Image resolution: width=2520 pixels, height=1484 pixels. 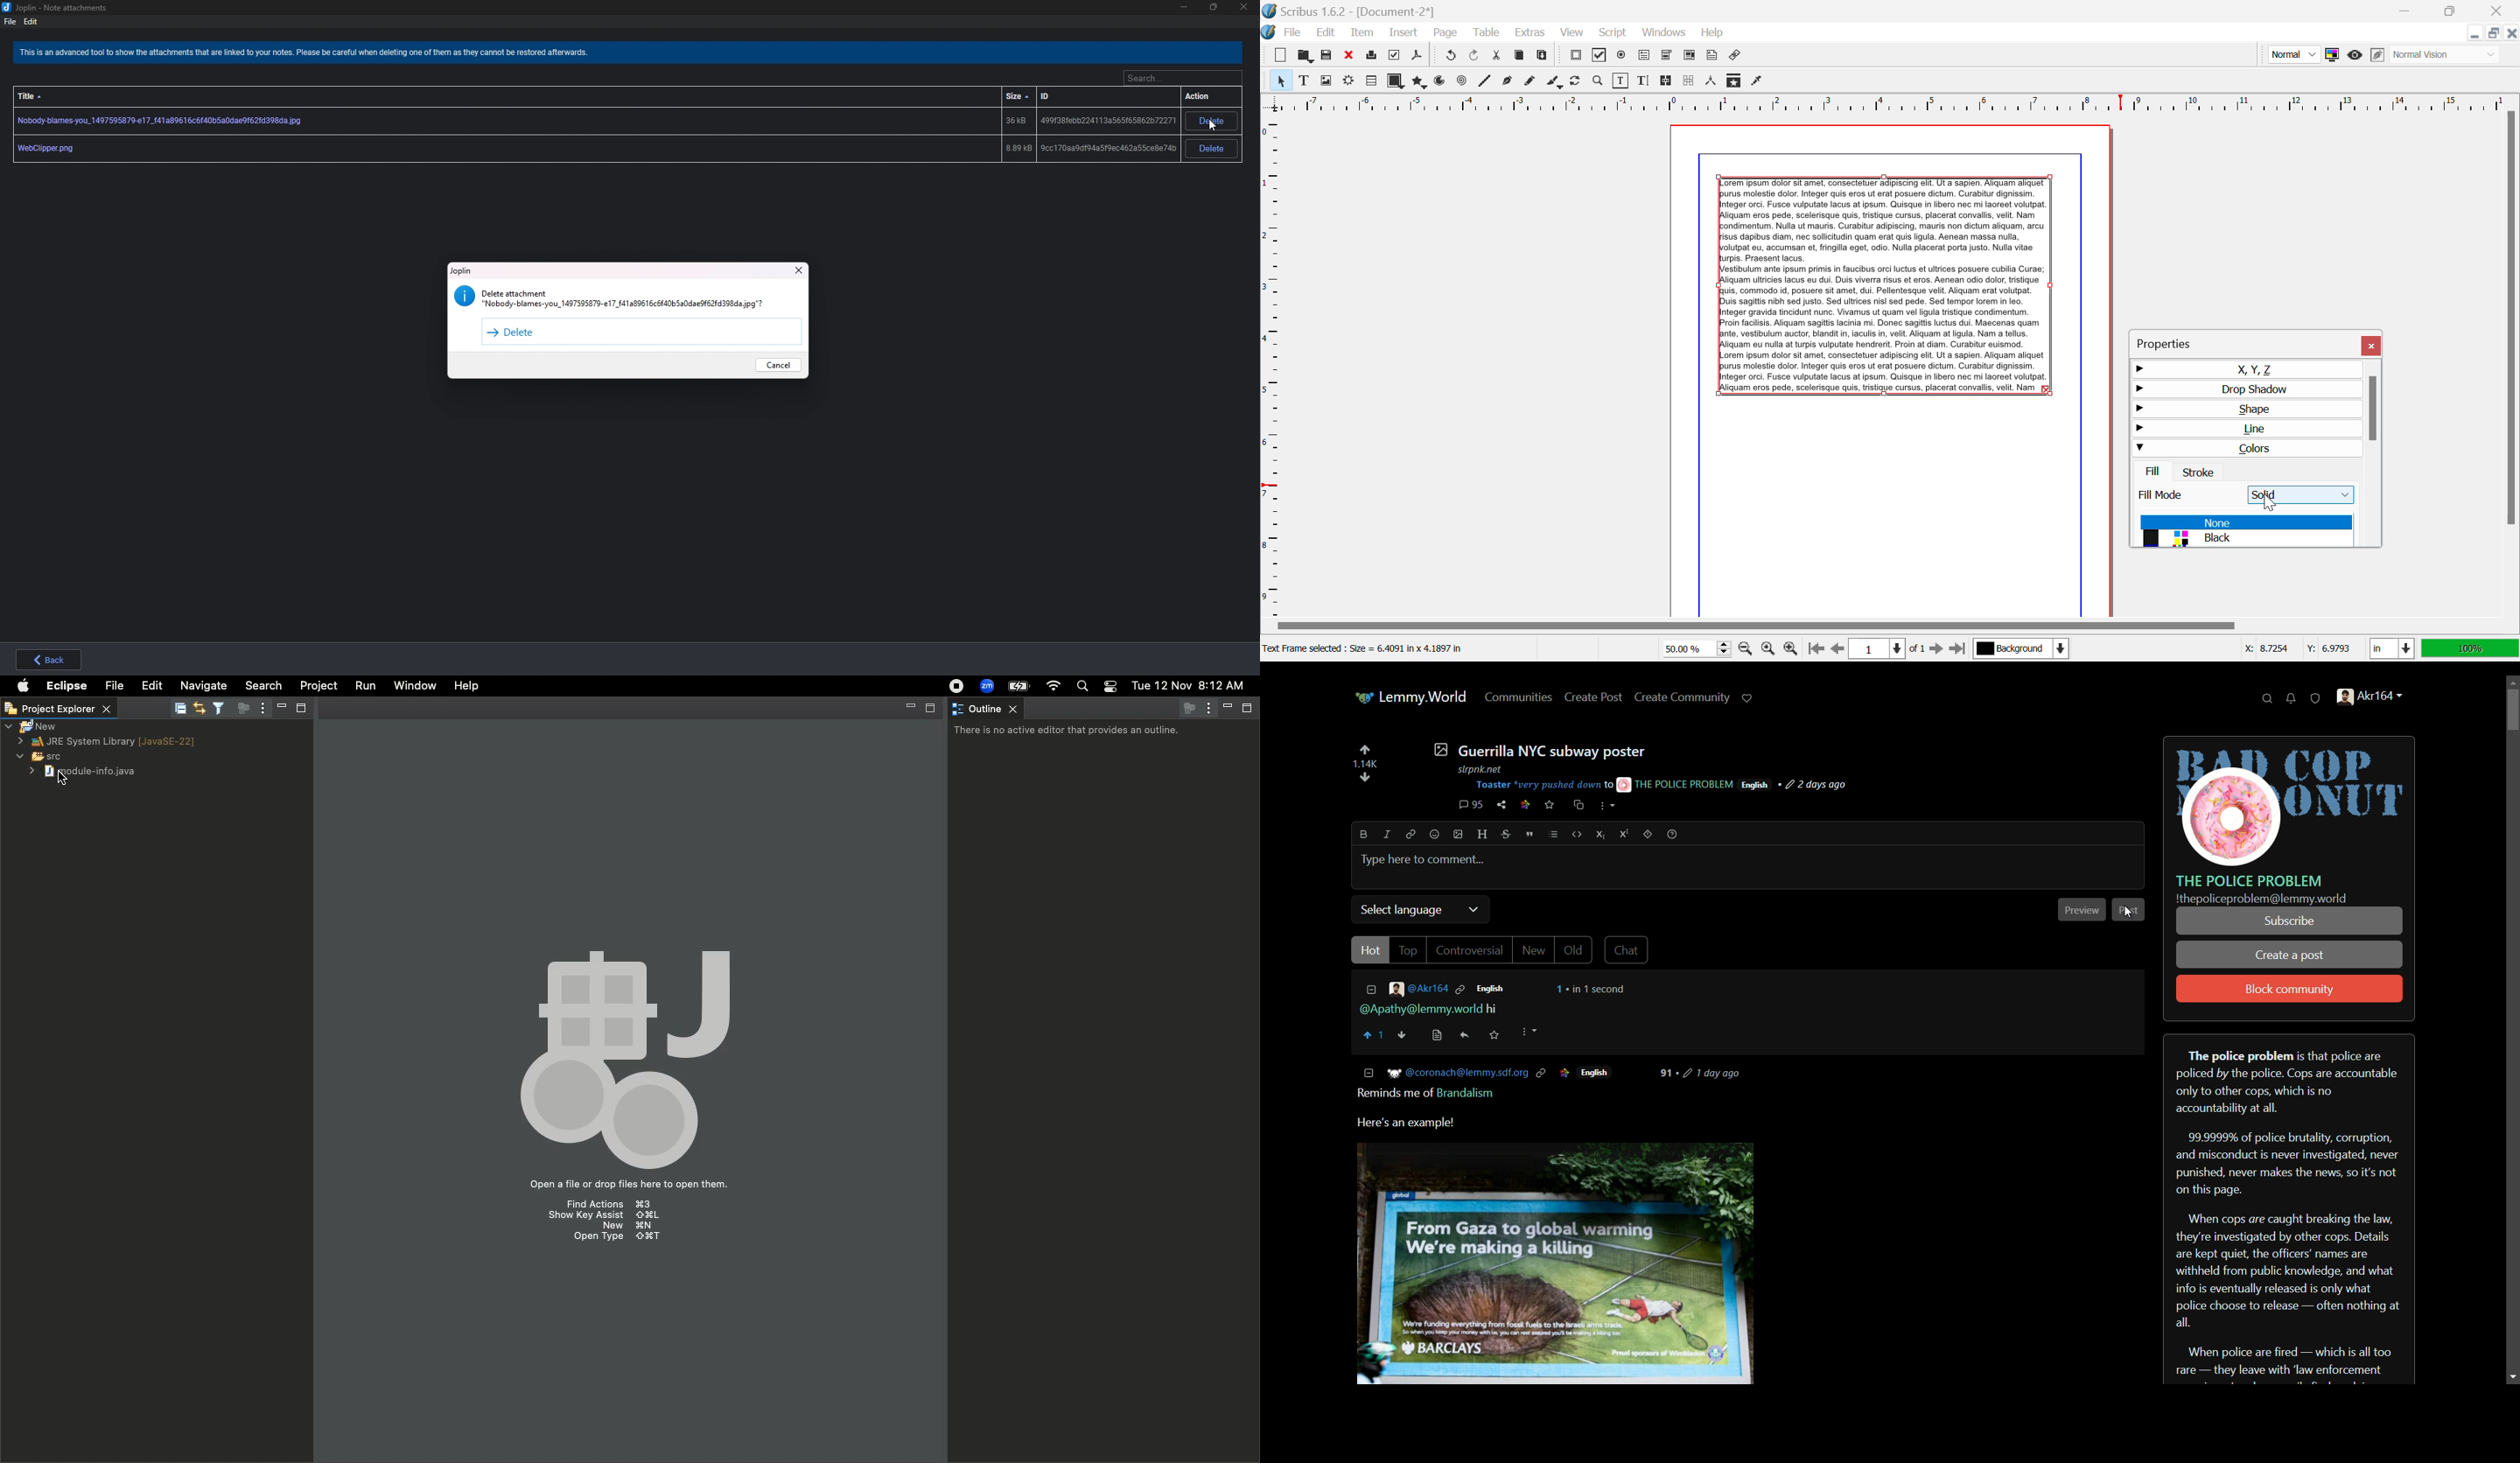 What do you see at coordinates (1250, 710) in the screenshot?
I see `Maximize` at bounding box center [1250, 710].